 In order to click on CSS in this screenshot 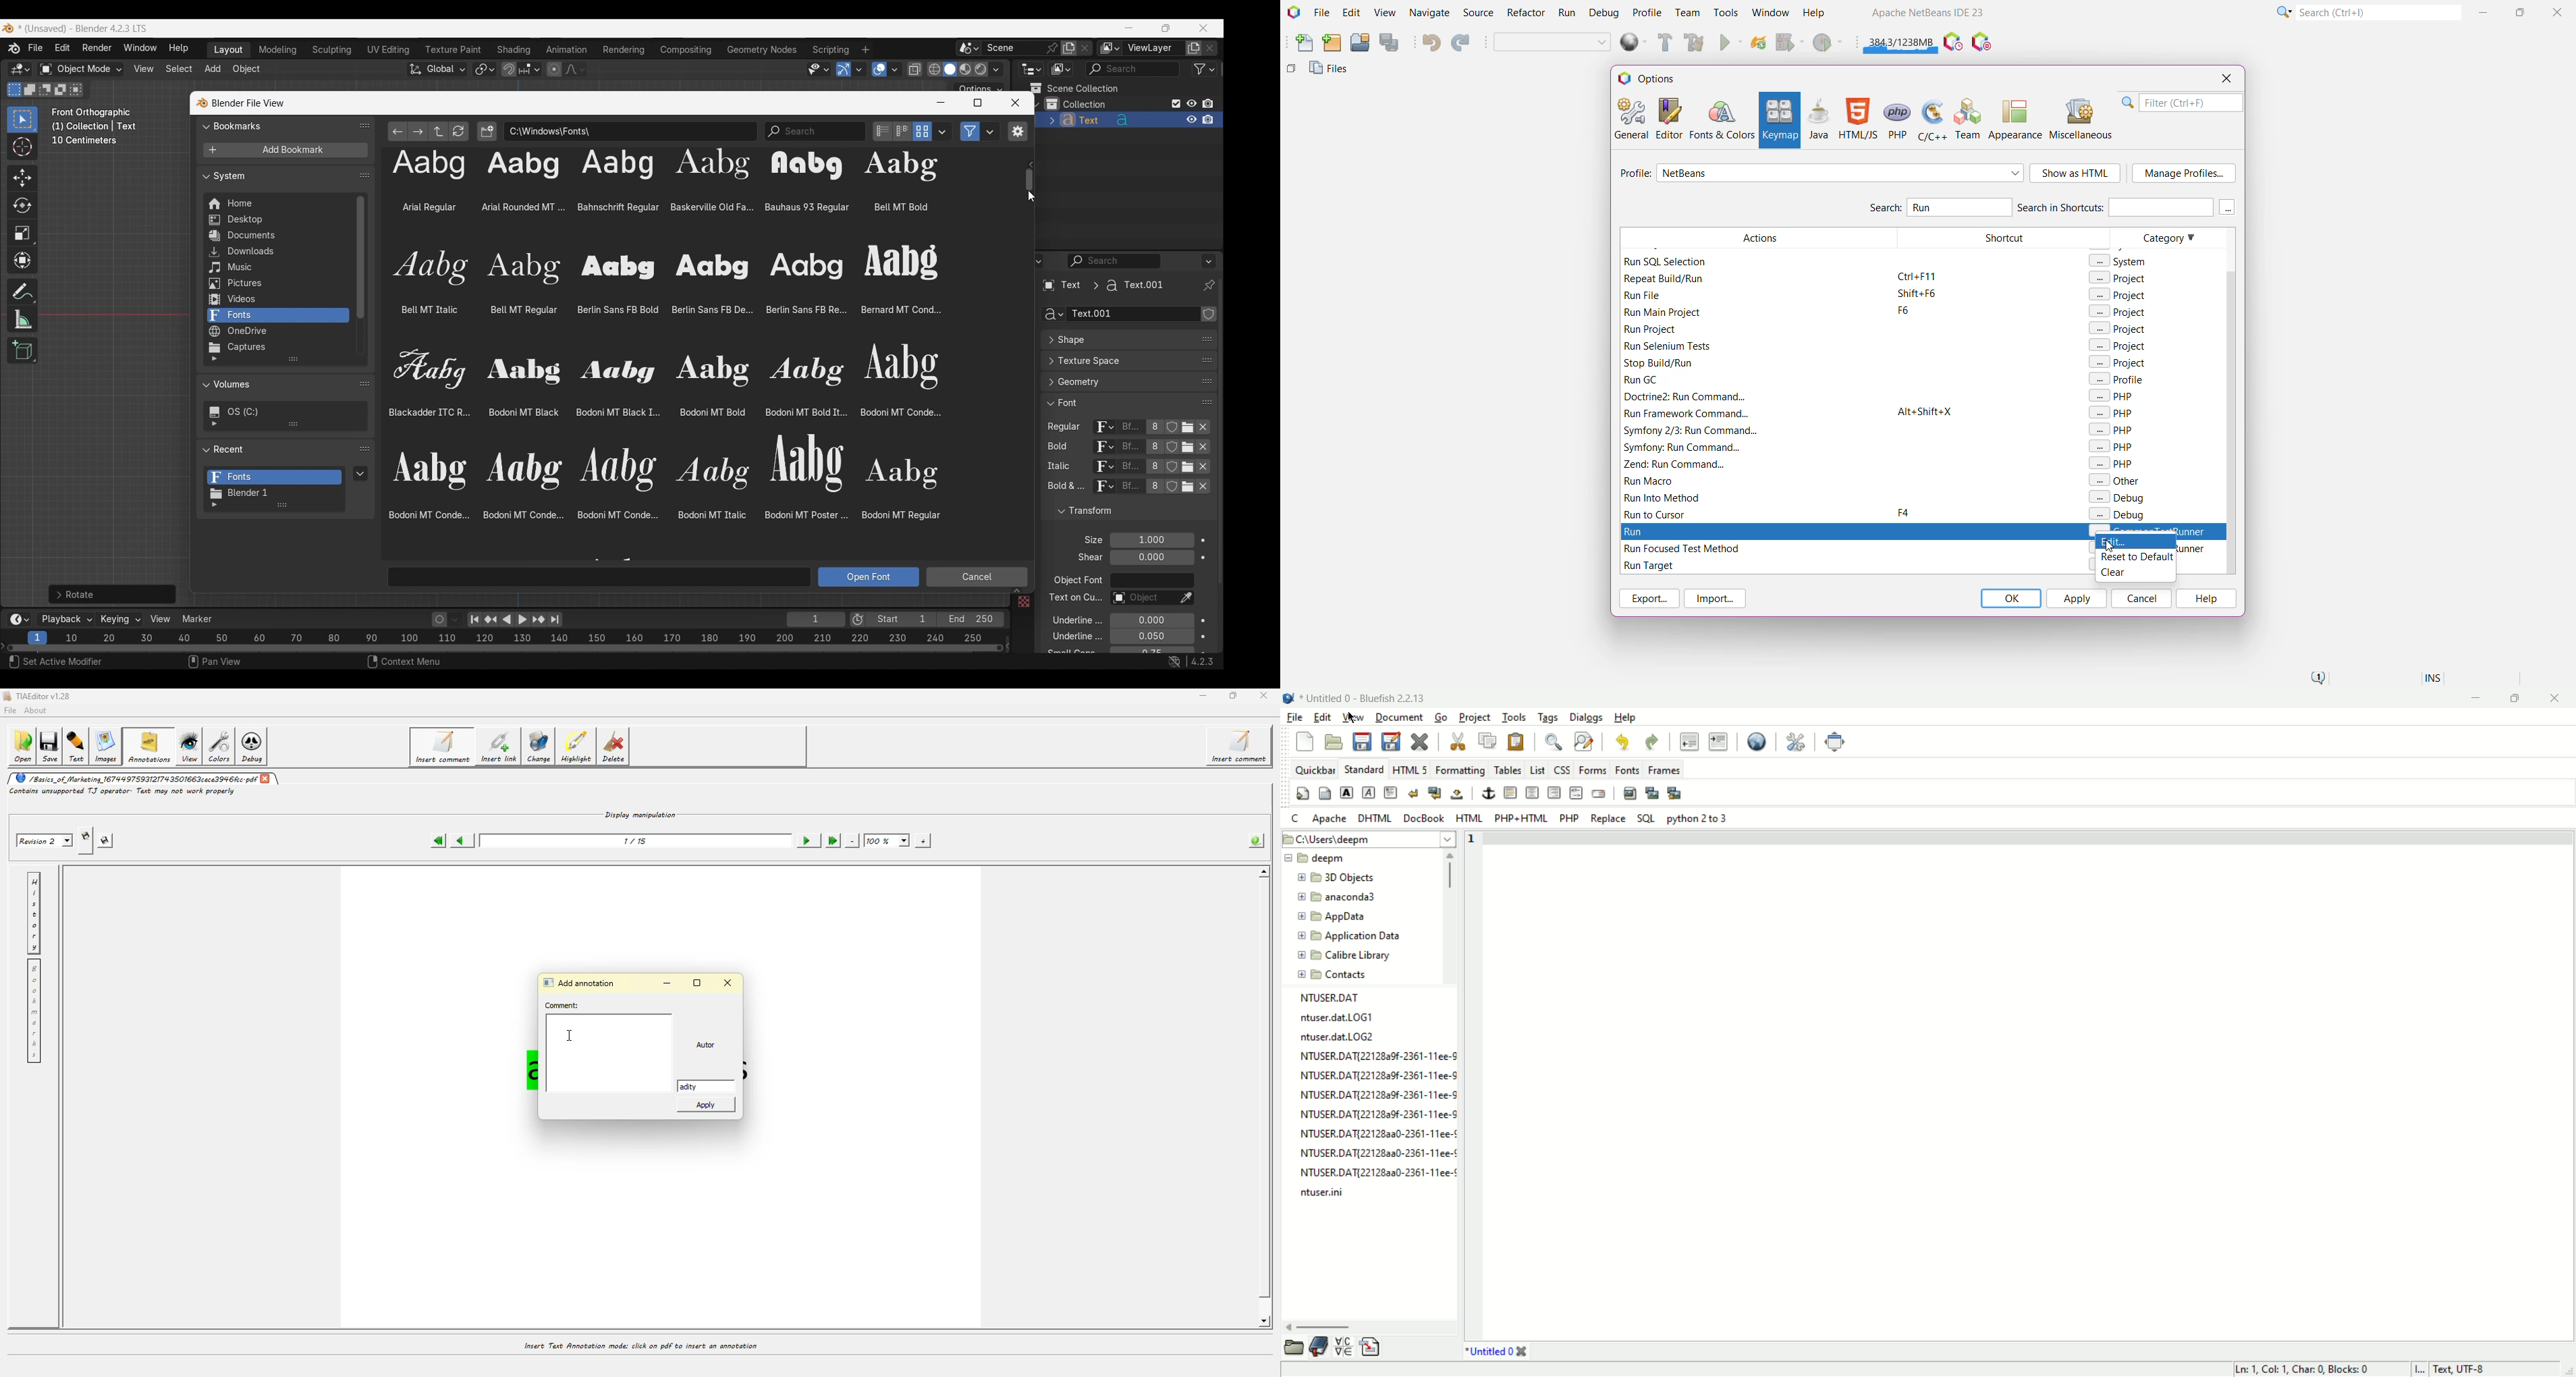, I will do `click(1563, 770)`.